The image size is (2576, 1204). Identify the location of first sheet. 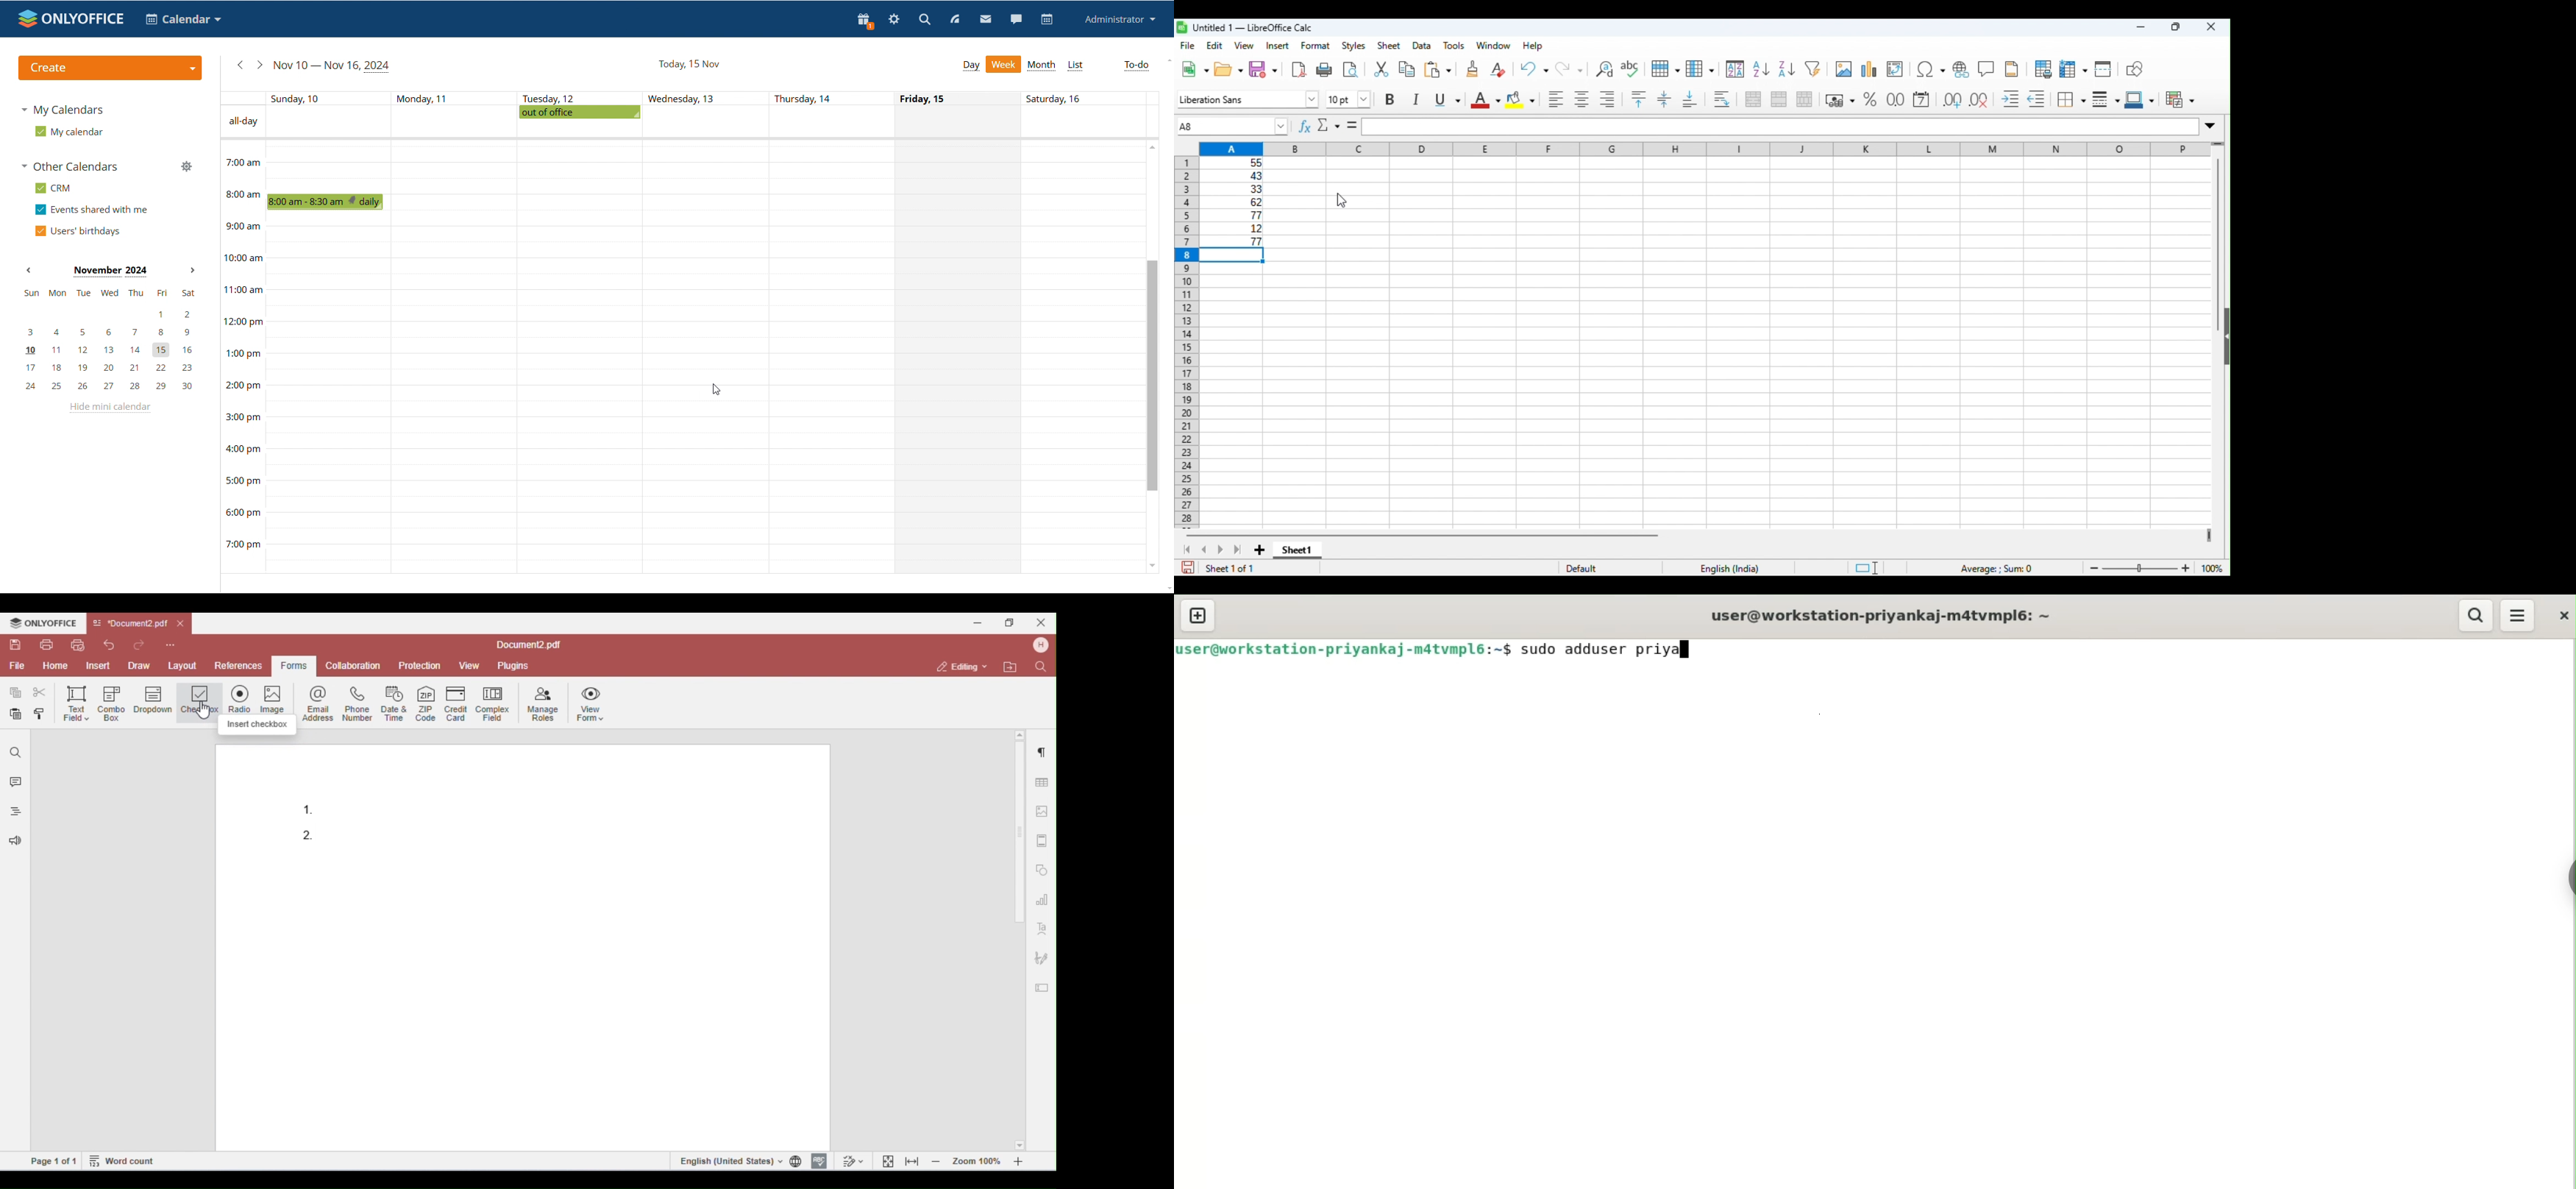
(1187, 550).